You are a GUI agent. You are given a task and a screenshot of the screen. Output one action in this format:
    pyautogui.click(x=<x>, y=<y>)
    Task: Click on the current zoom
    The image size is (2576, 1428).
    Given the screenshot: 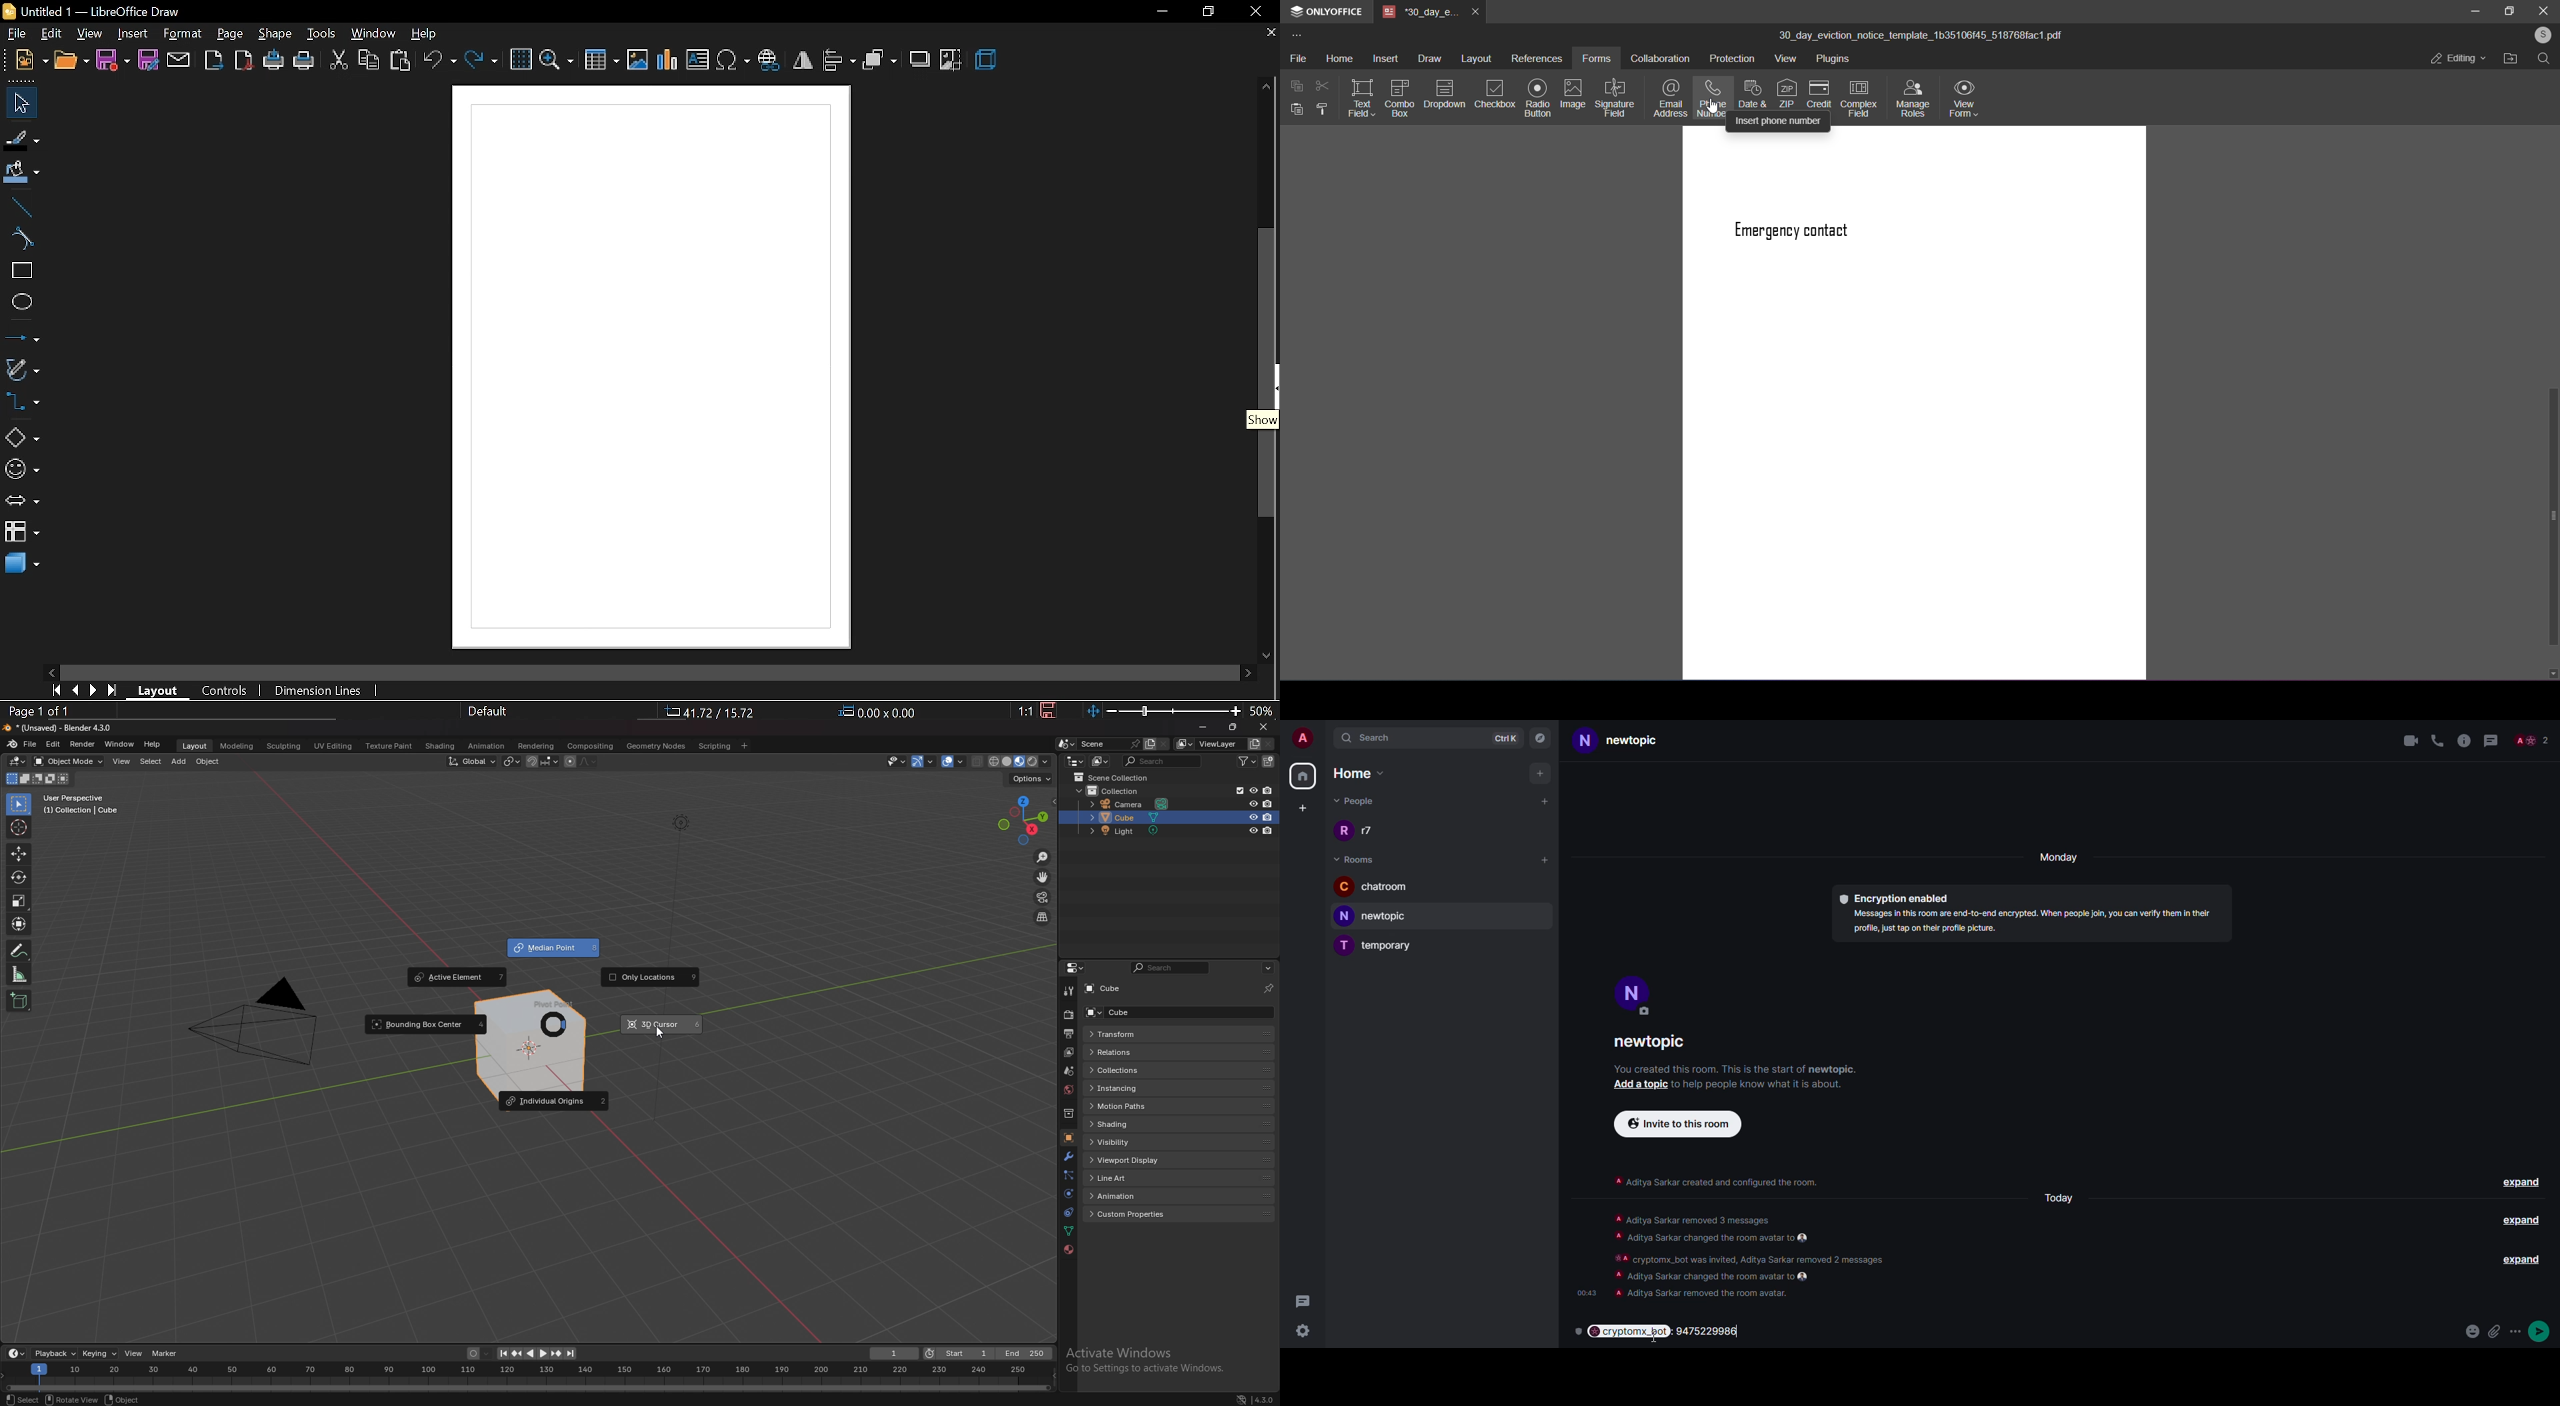 What is the action you would take?
    pyautogui.click(x=1265, y=712)
    